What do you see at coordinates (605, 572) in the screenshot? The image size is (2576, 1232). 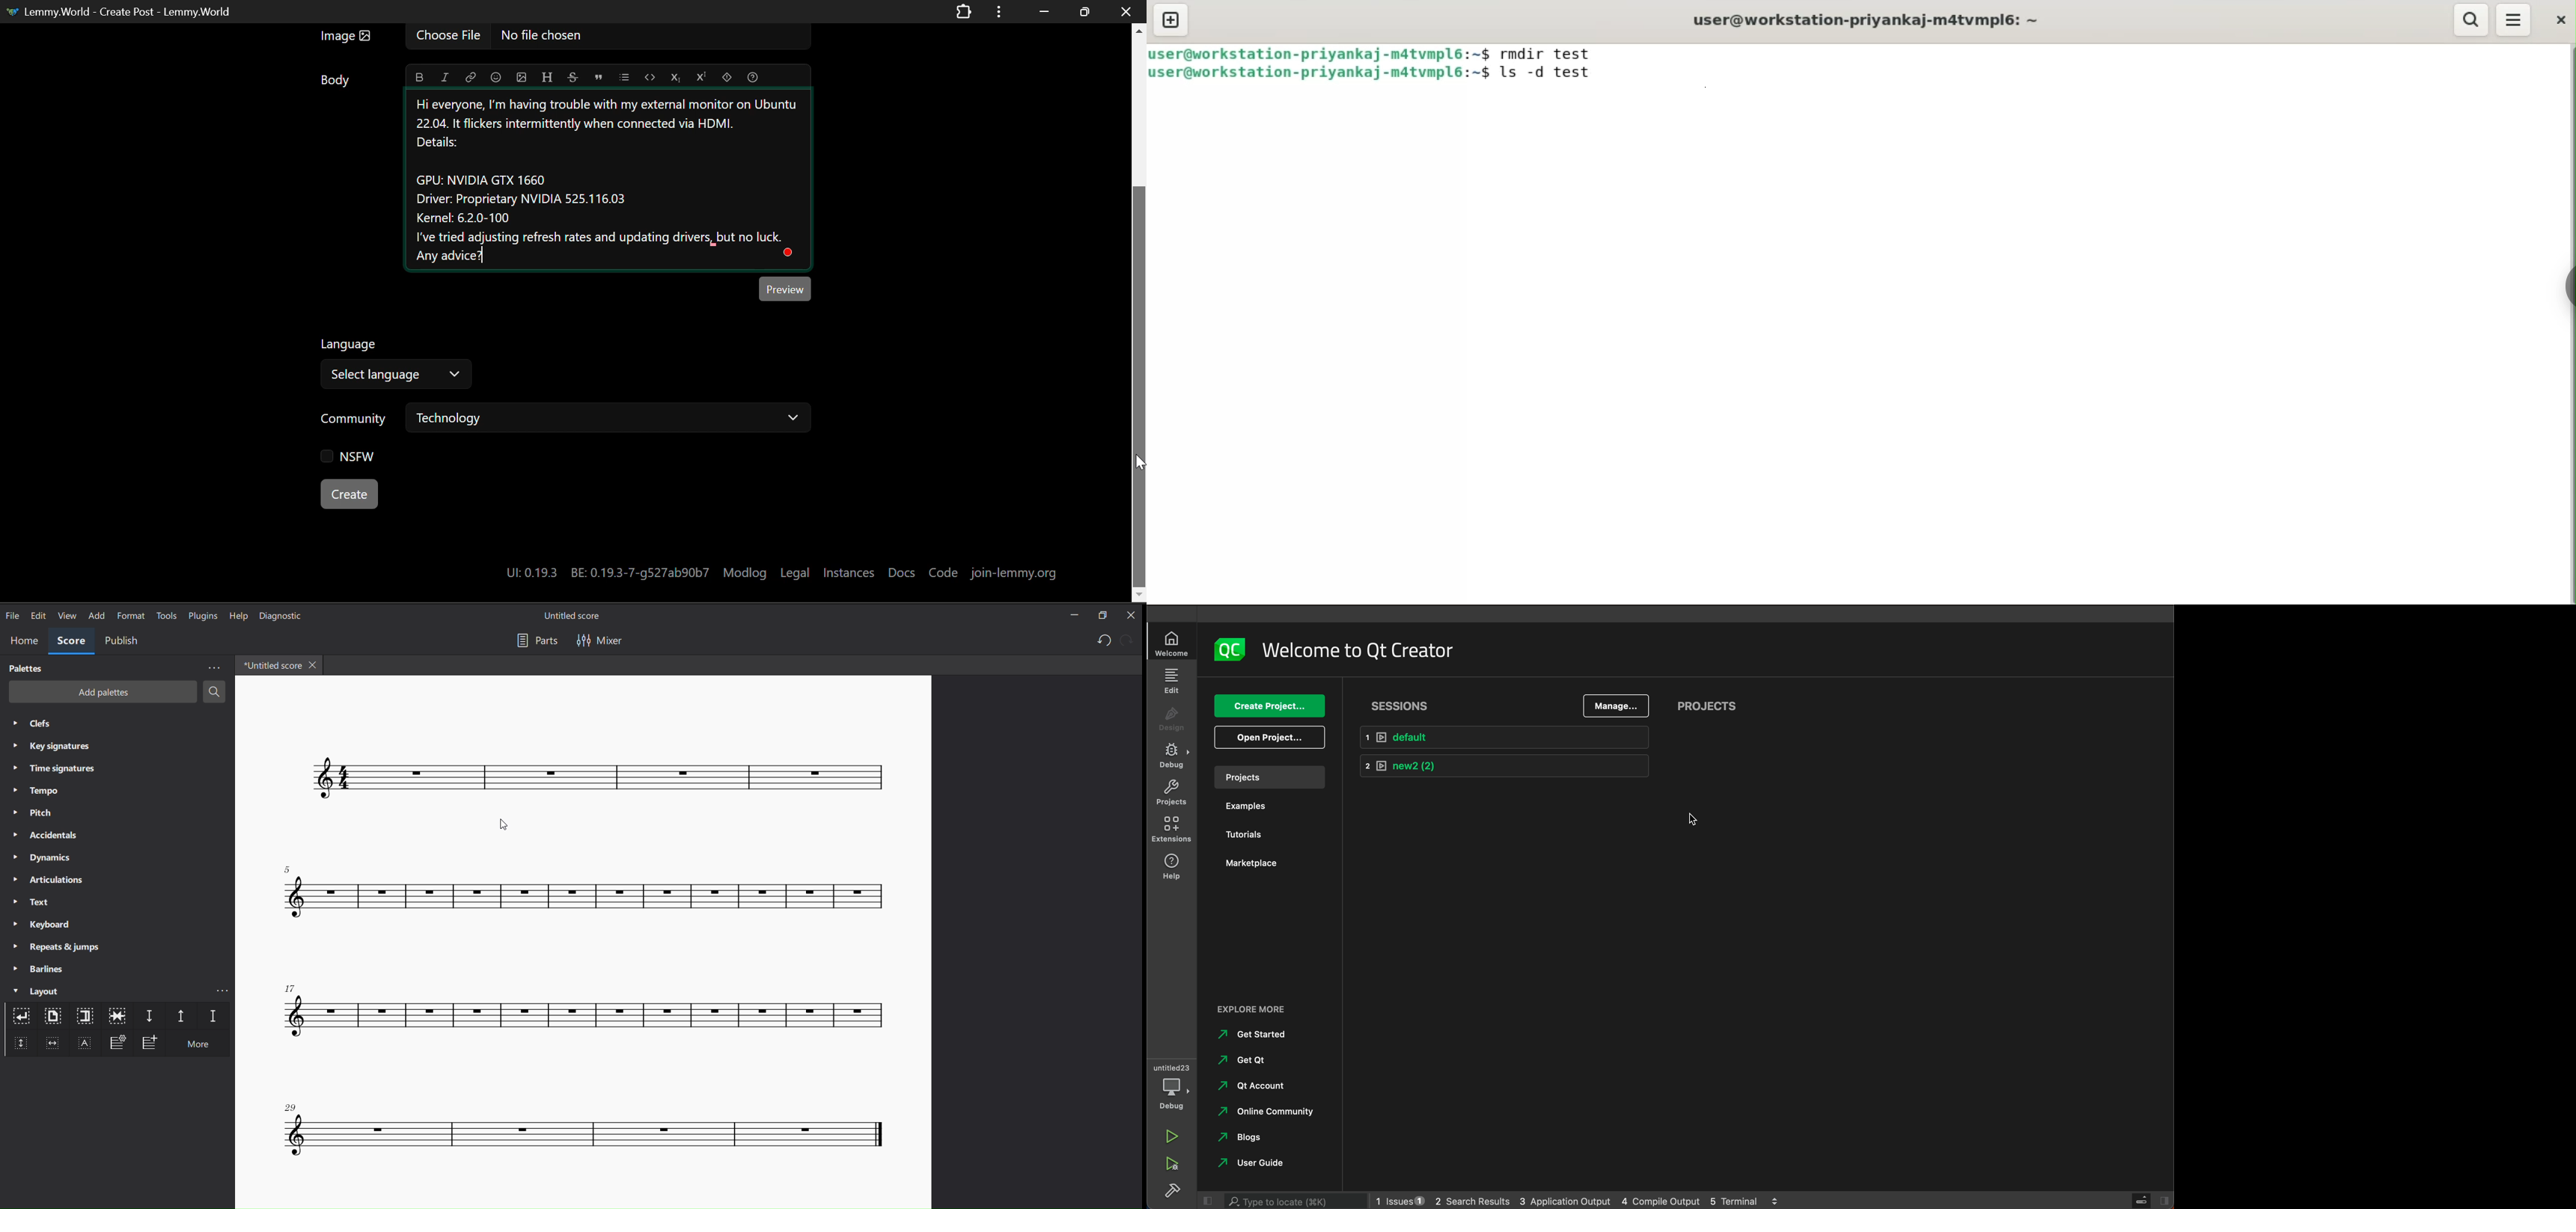 I see `UI:0.19.3 BE:0.19.3-7-g527ab90b7` at bounding box center [605, 572].